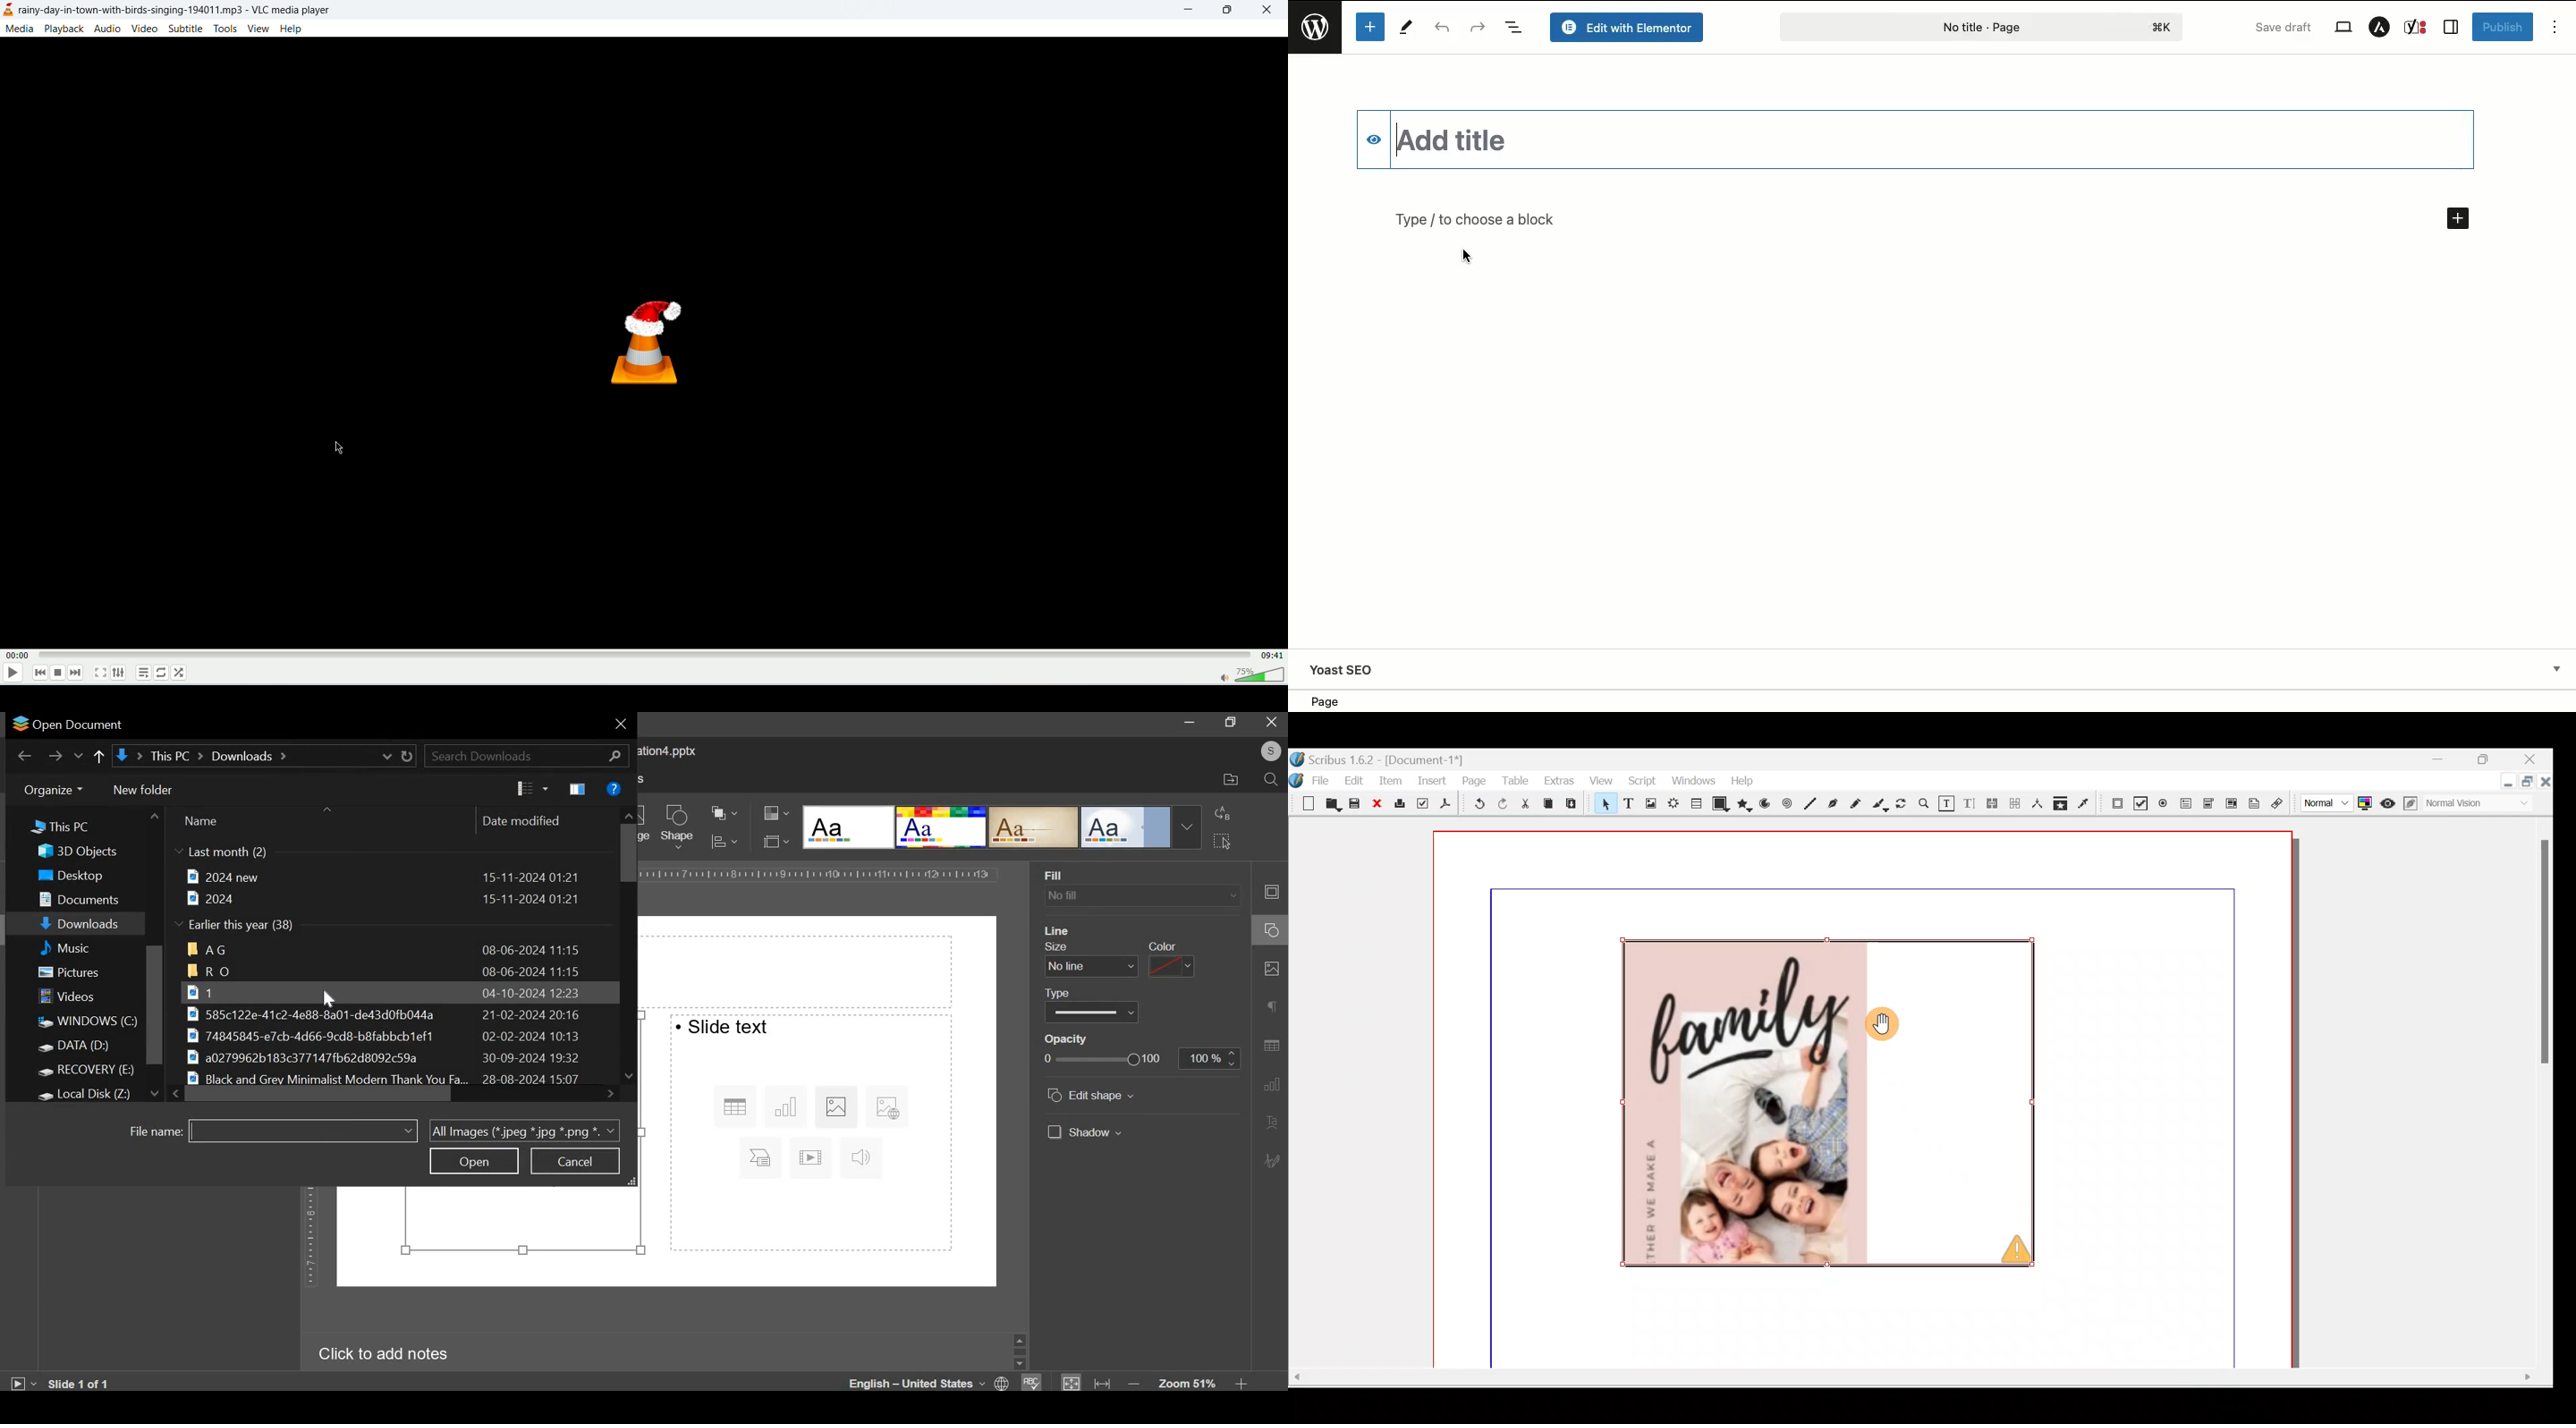 This screenshot has width=2576, height=1428. What do you see at coordinates (1270, 1083) in the screenshot?
I see `graph setting` at bounding box center [1270, 1083].